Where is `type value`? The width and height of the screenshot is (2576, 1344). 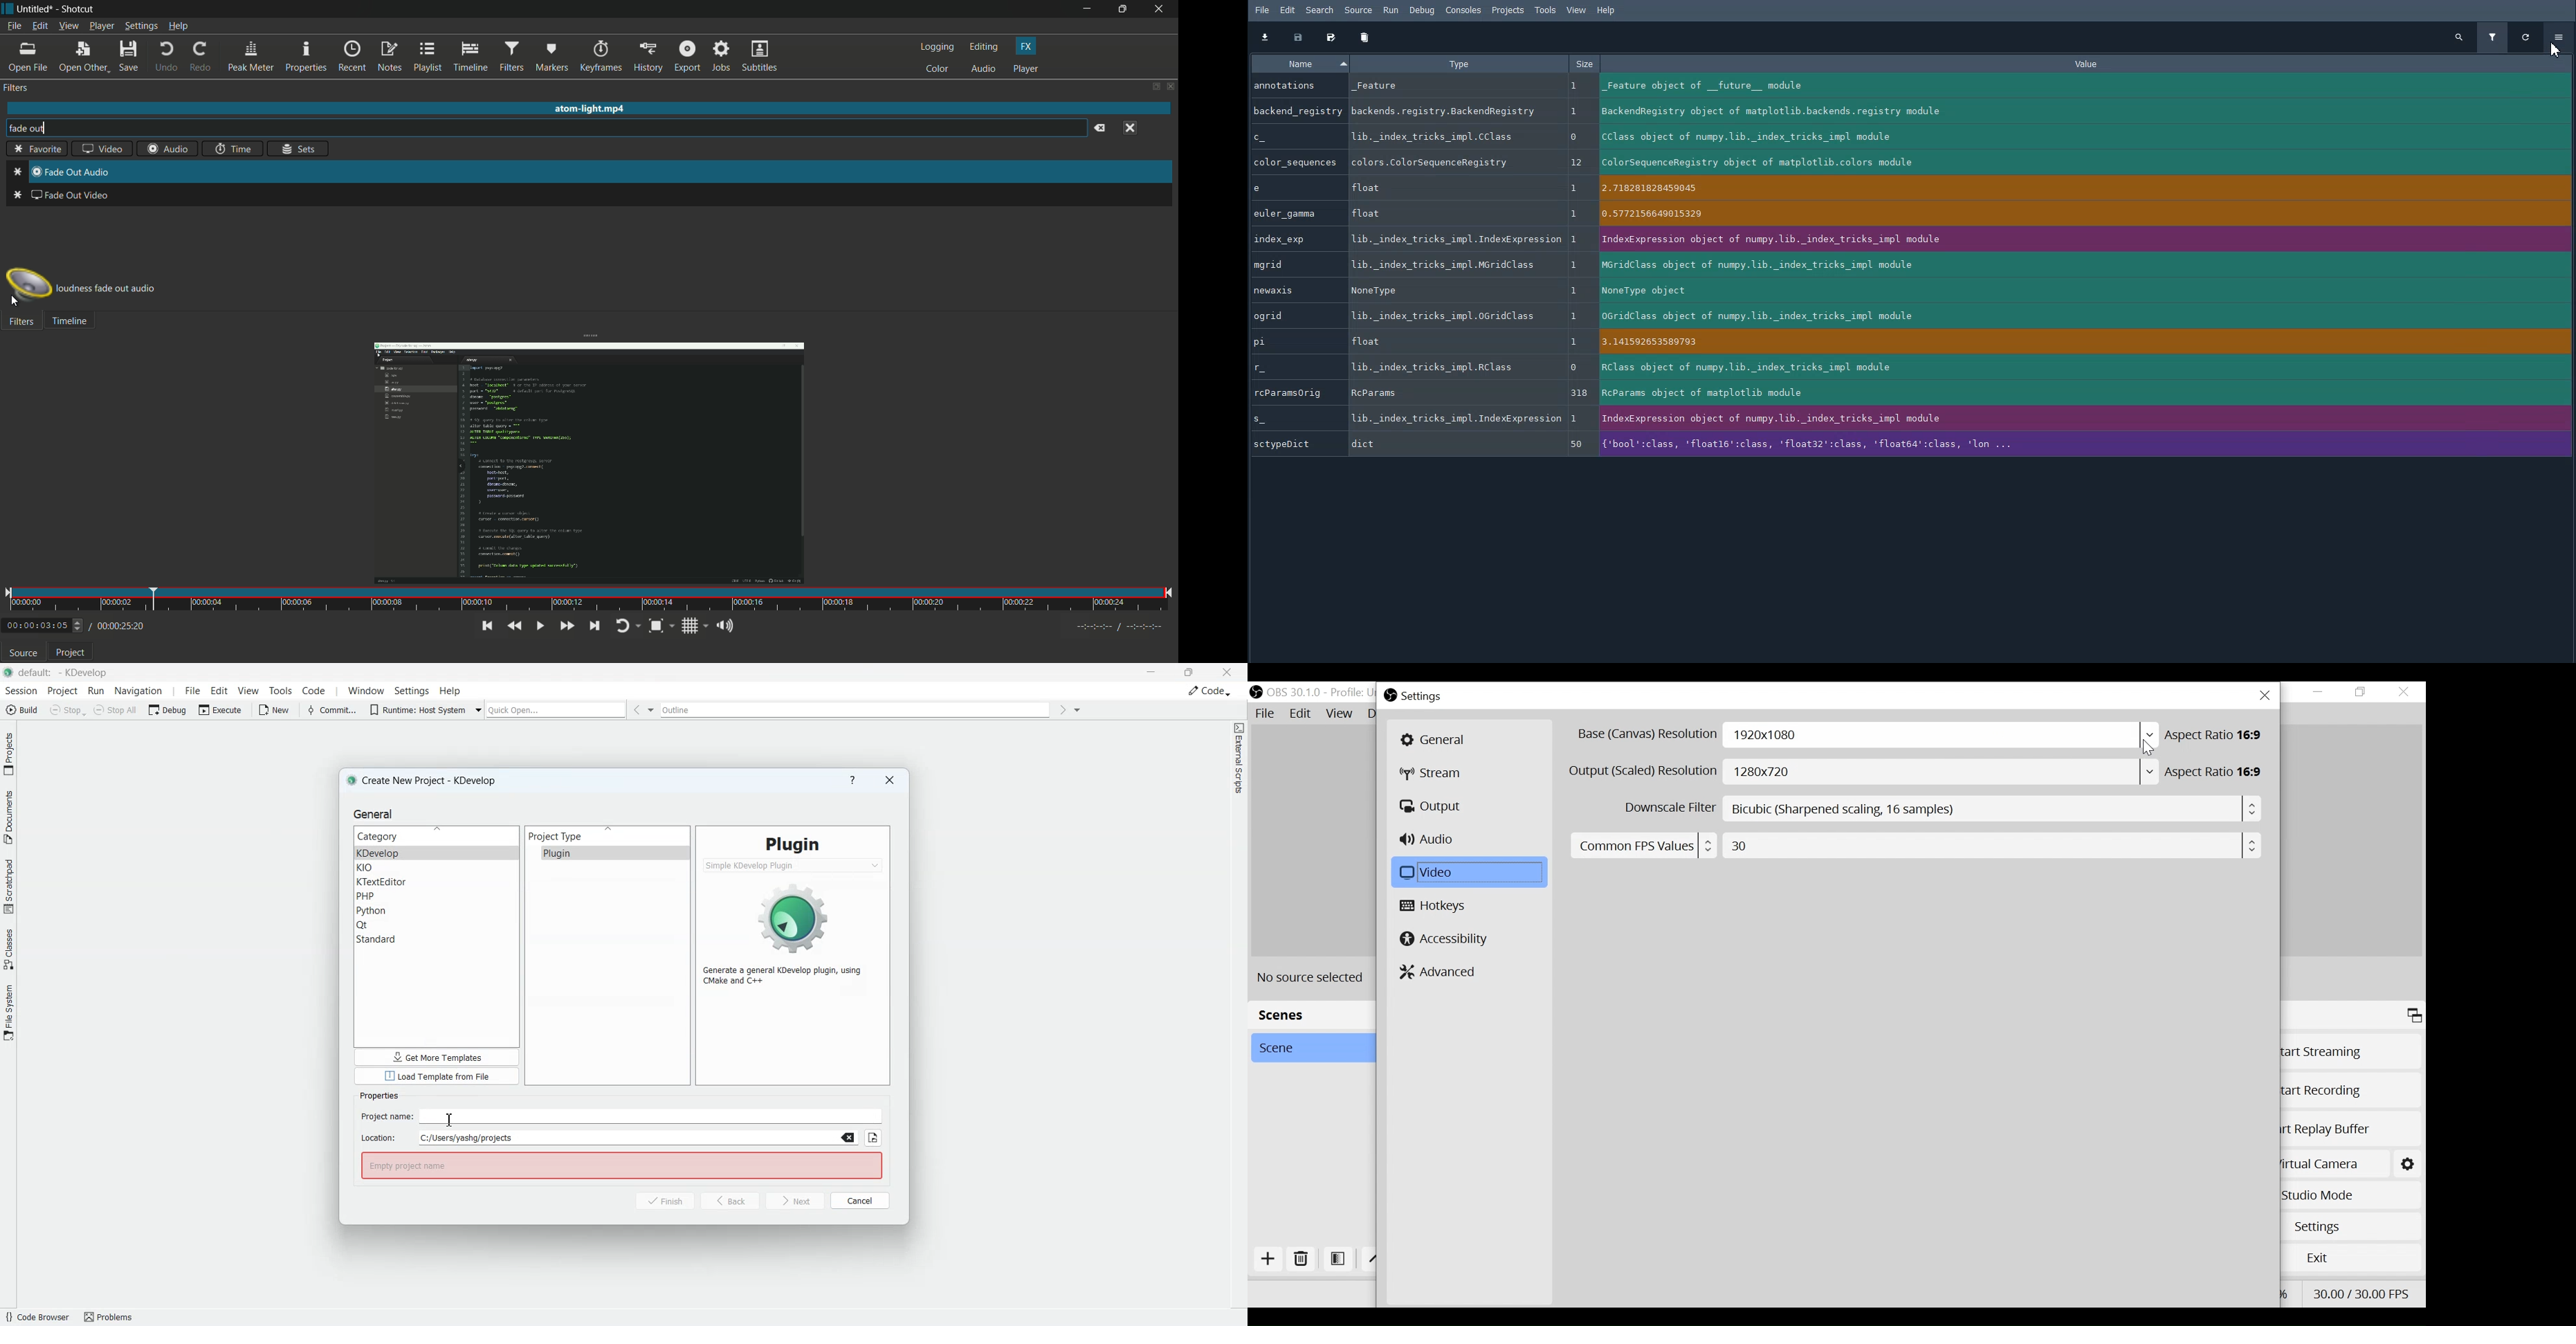
type value is located at coordinates (1445, 290).